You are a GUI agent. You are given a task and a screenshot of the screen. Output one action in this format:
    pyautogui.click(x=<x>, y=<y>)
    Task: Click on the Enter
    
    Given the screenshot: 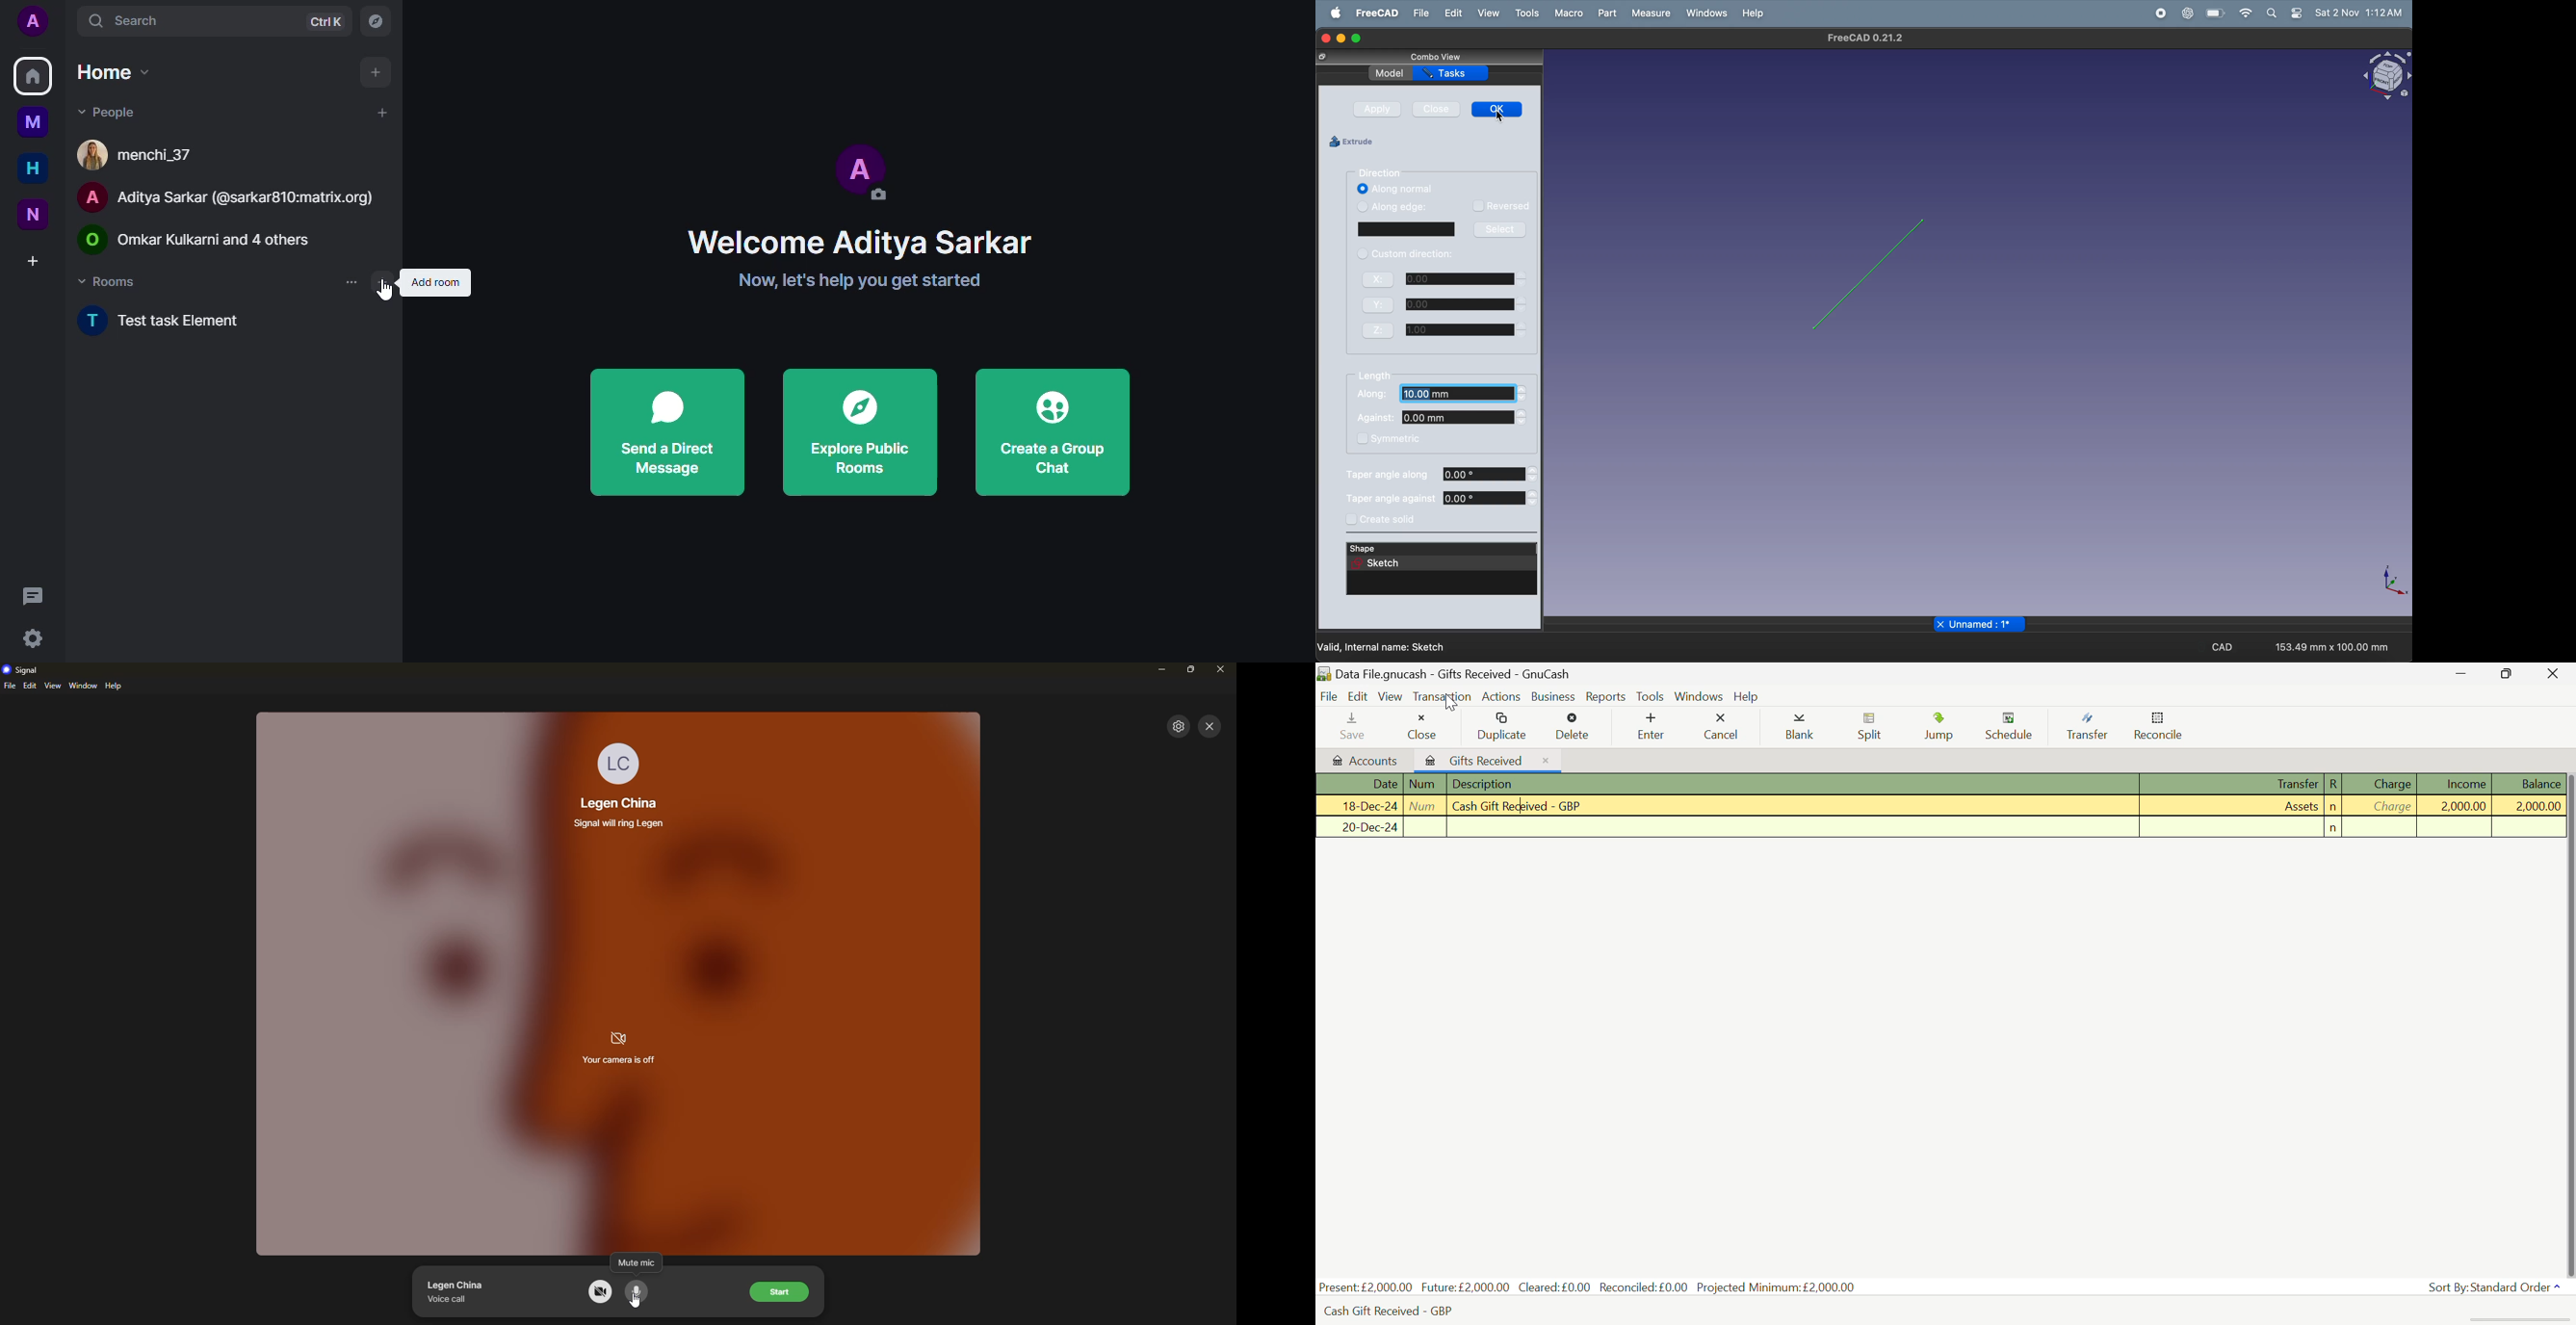 What is the action you would take?
    pyautogui.click(x=1650, y=726)
    